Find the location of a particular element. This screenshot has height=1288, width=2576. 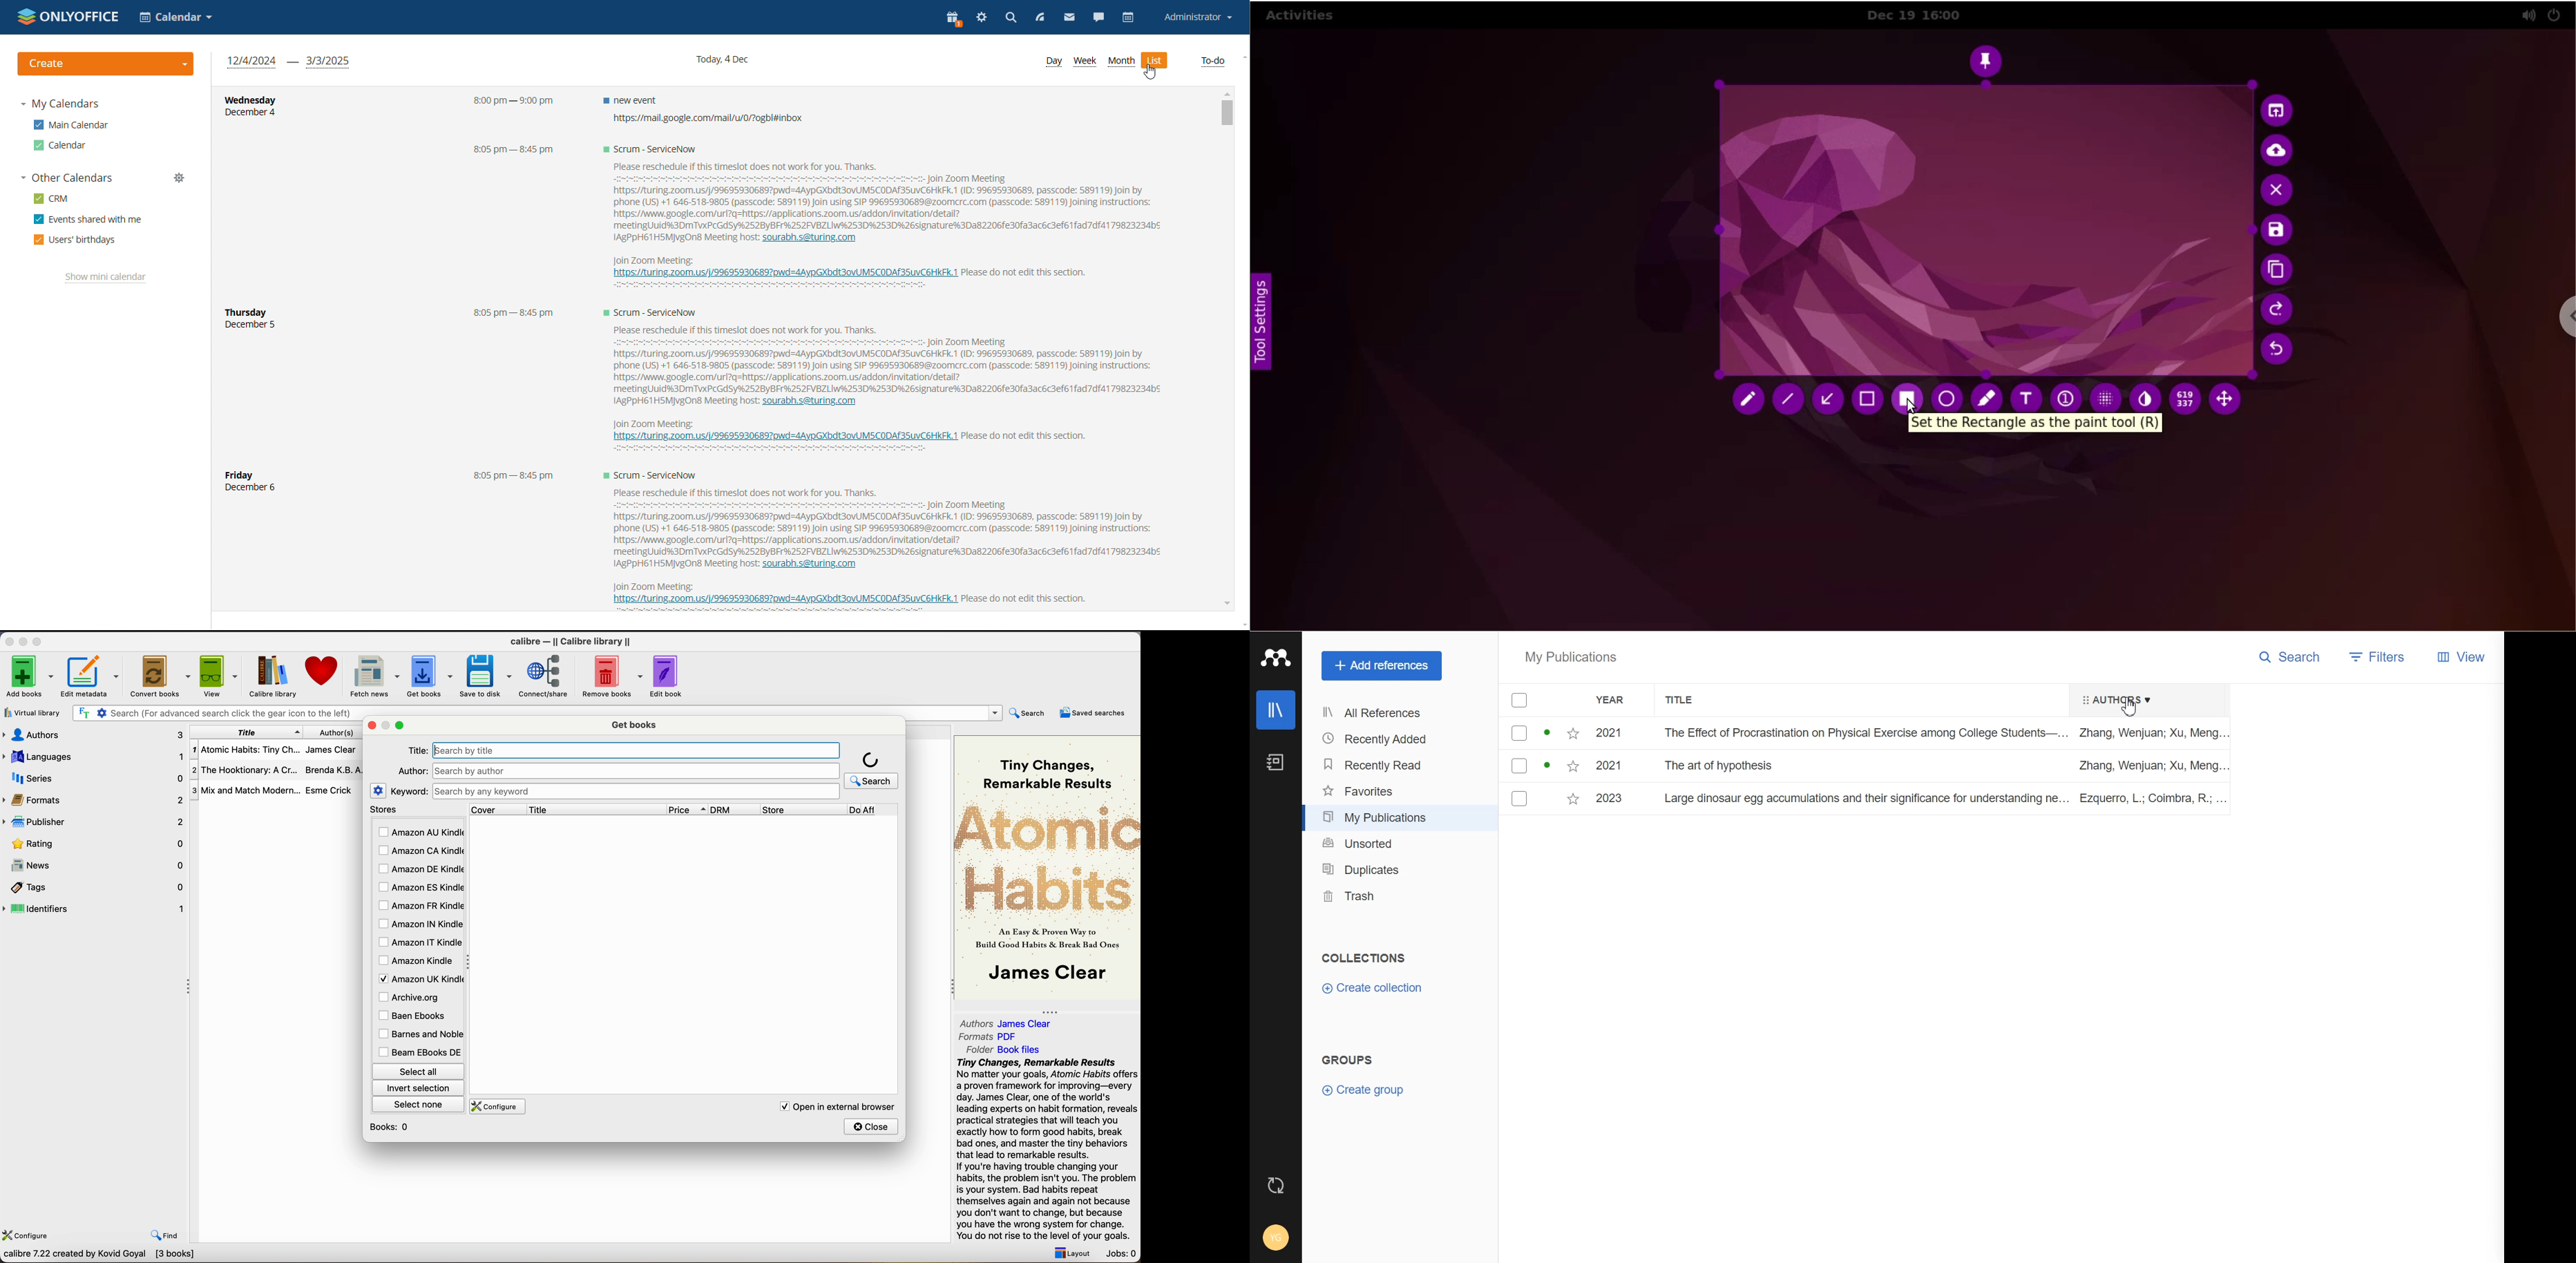

Trash is located at coordinates (1398, 896).